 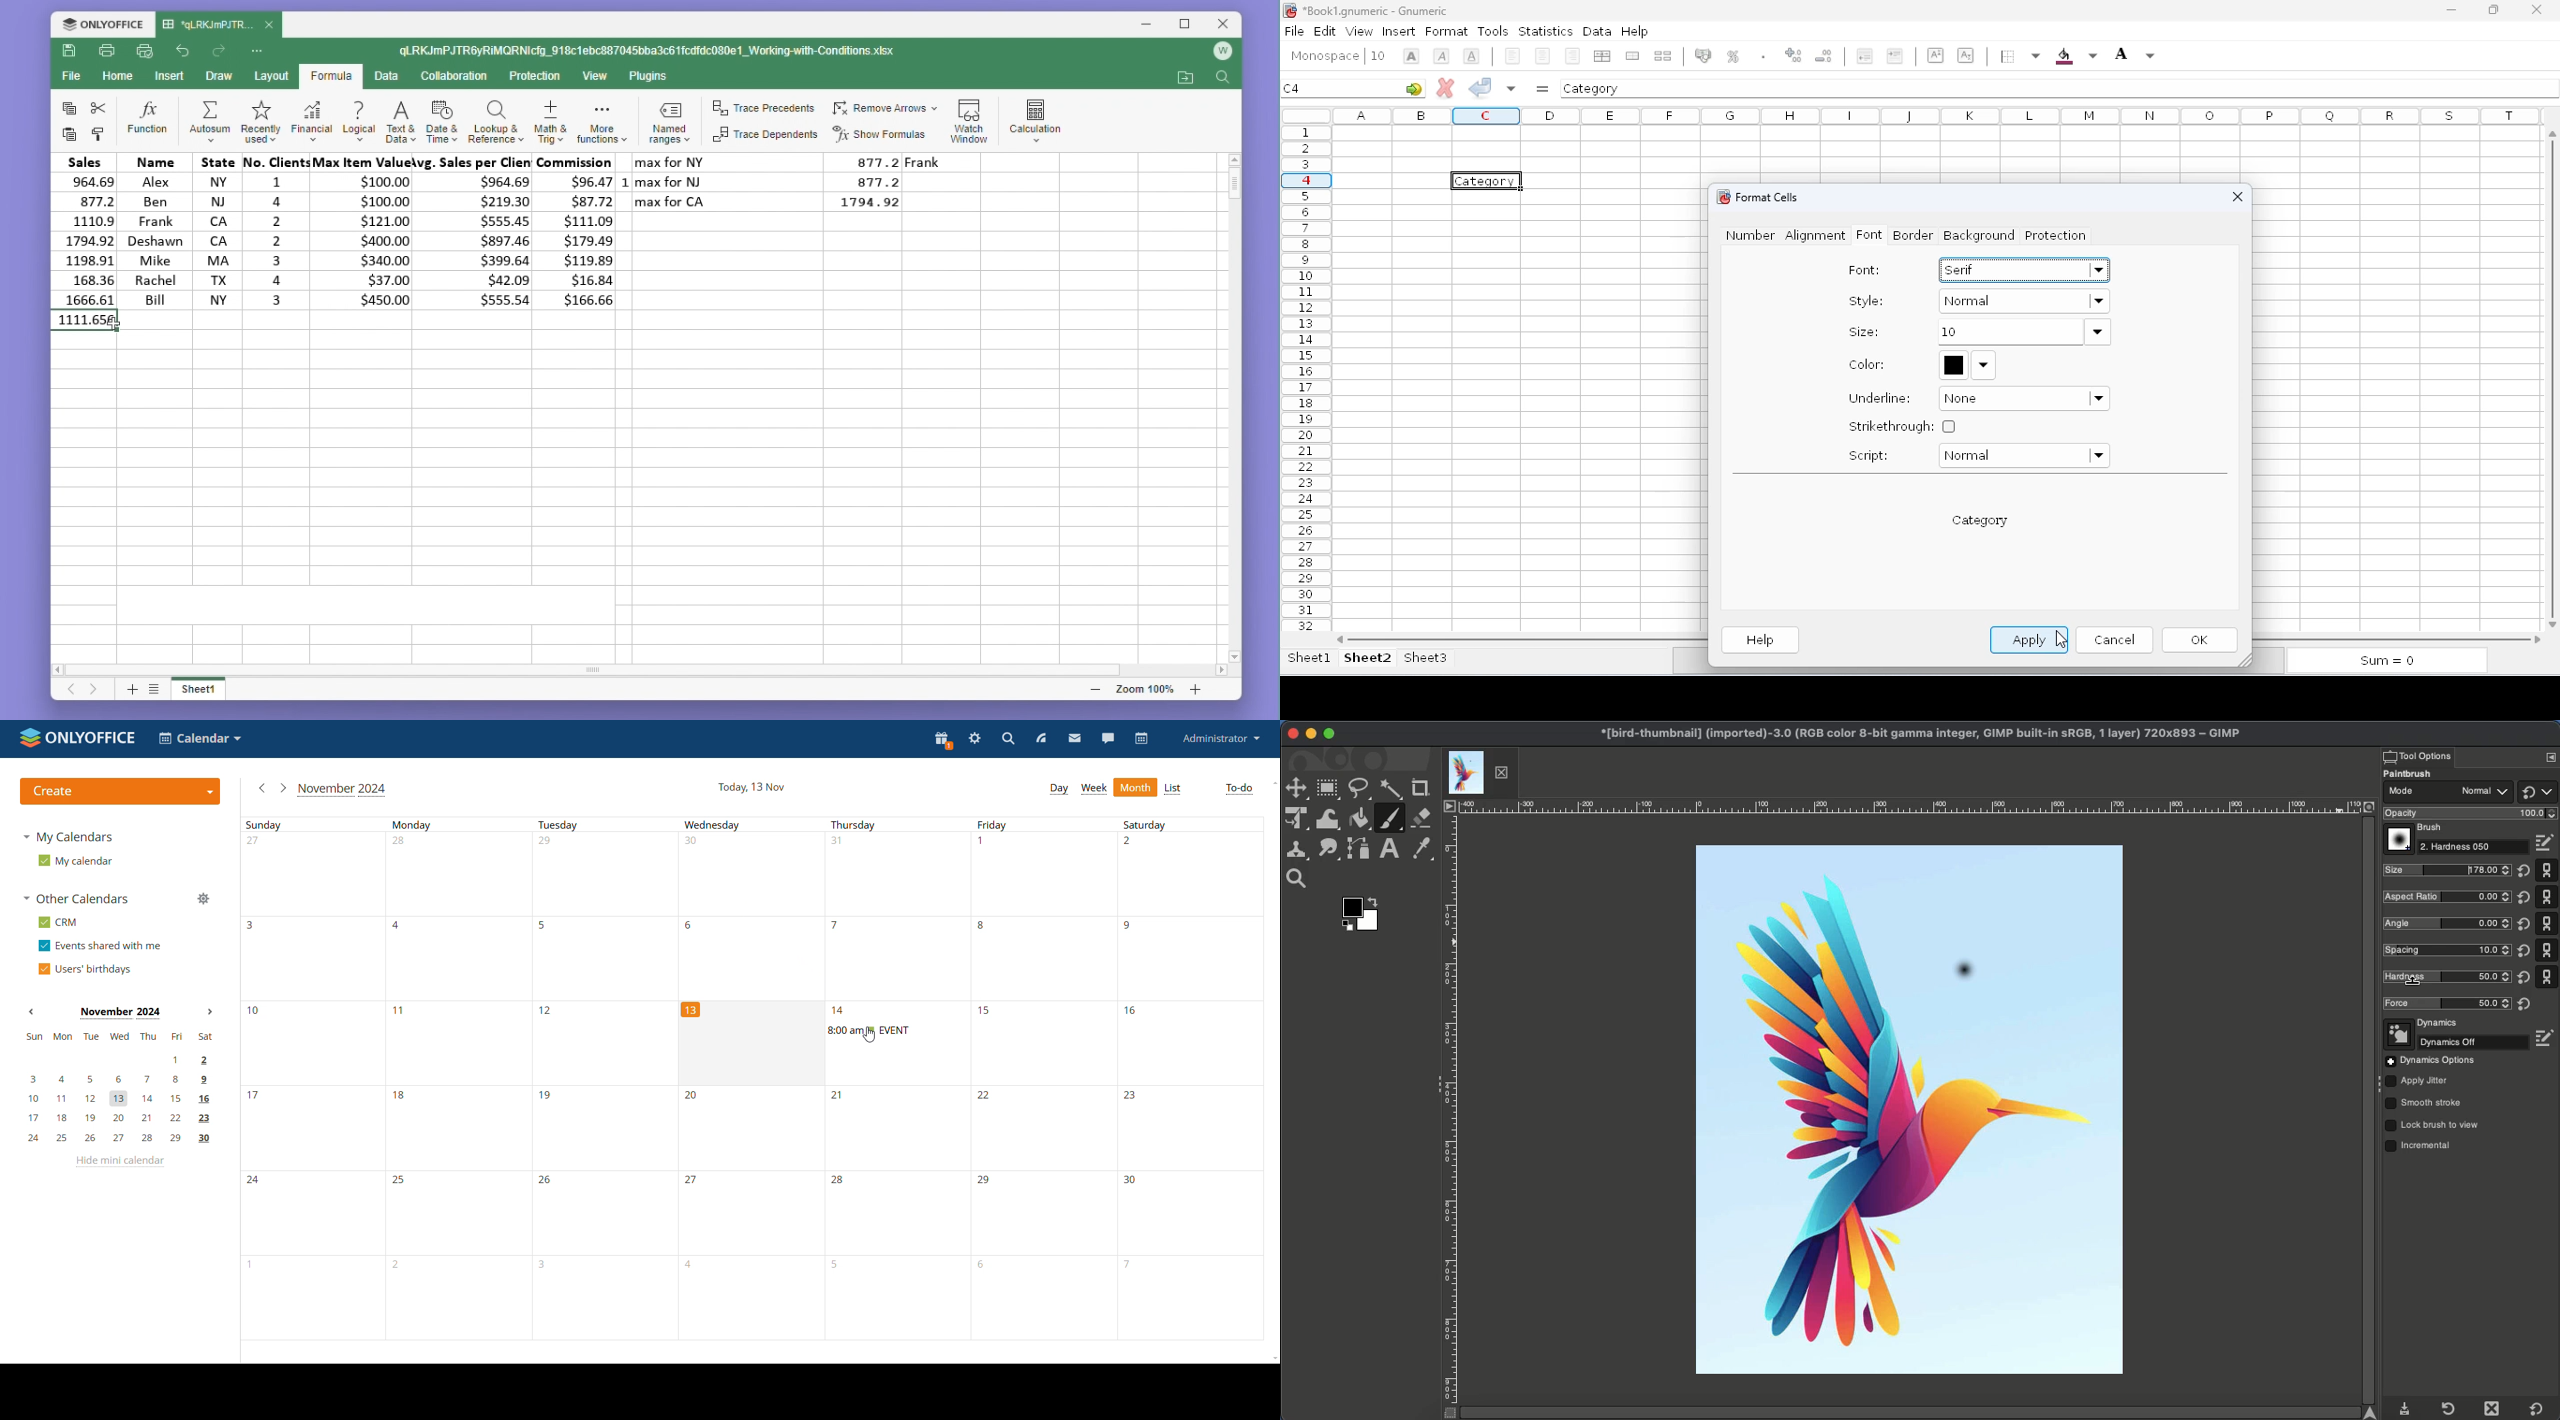 I want to click on scroll right, so click(x=1222, y=671).